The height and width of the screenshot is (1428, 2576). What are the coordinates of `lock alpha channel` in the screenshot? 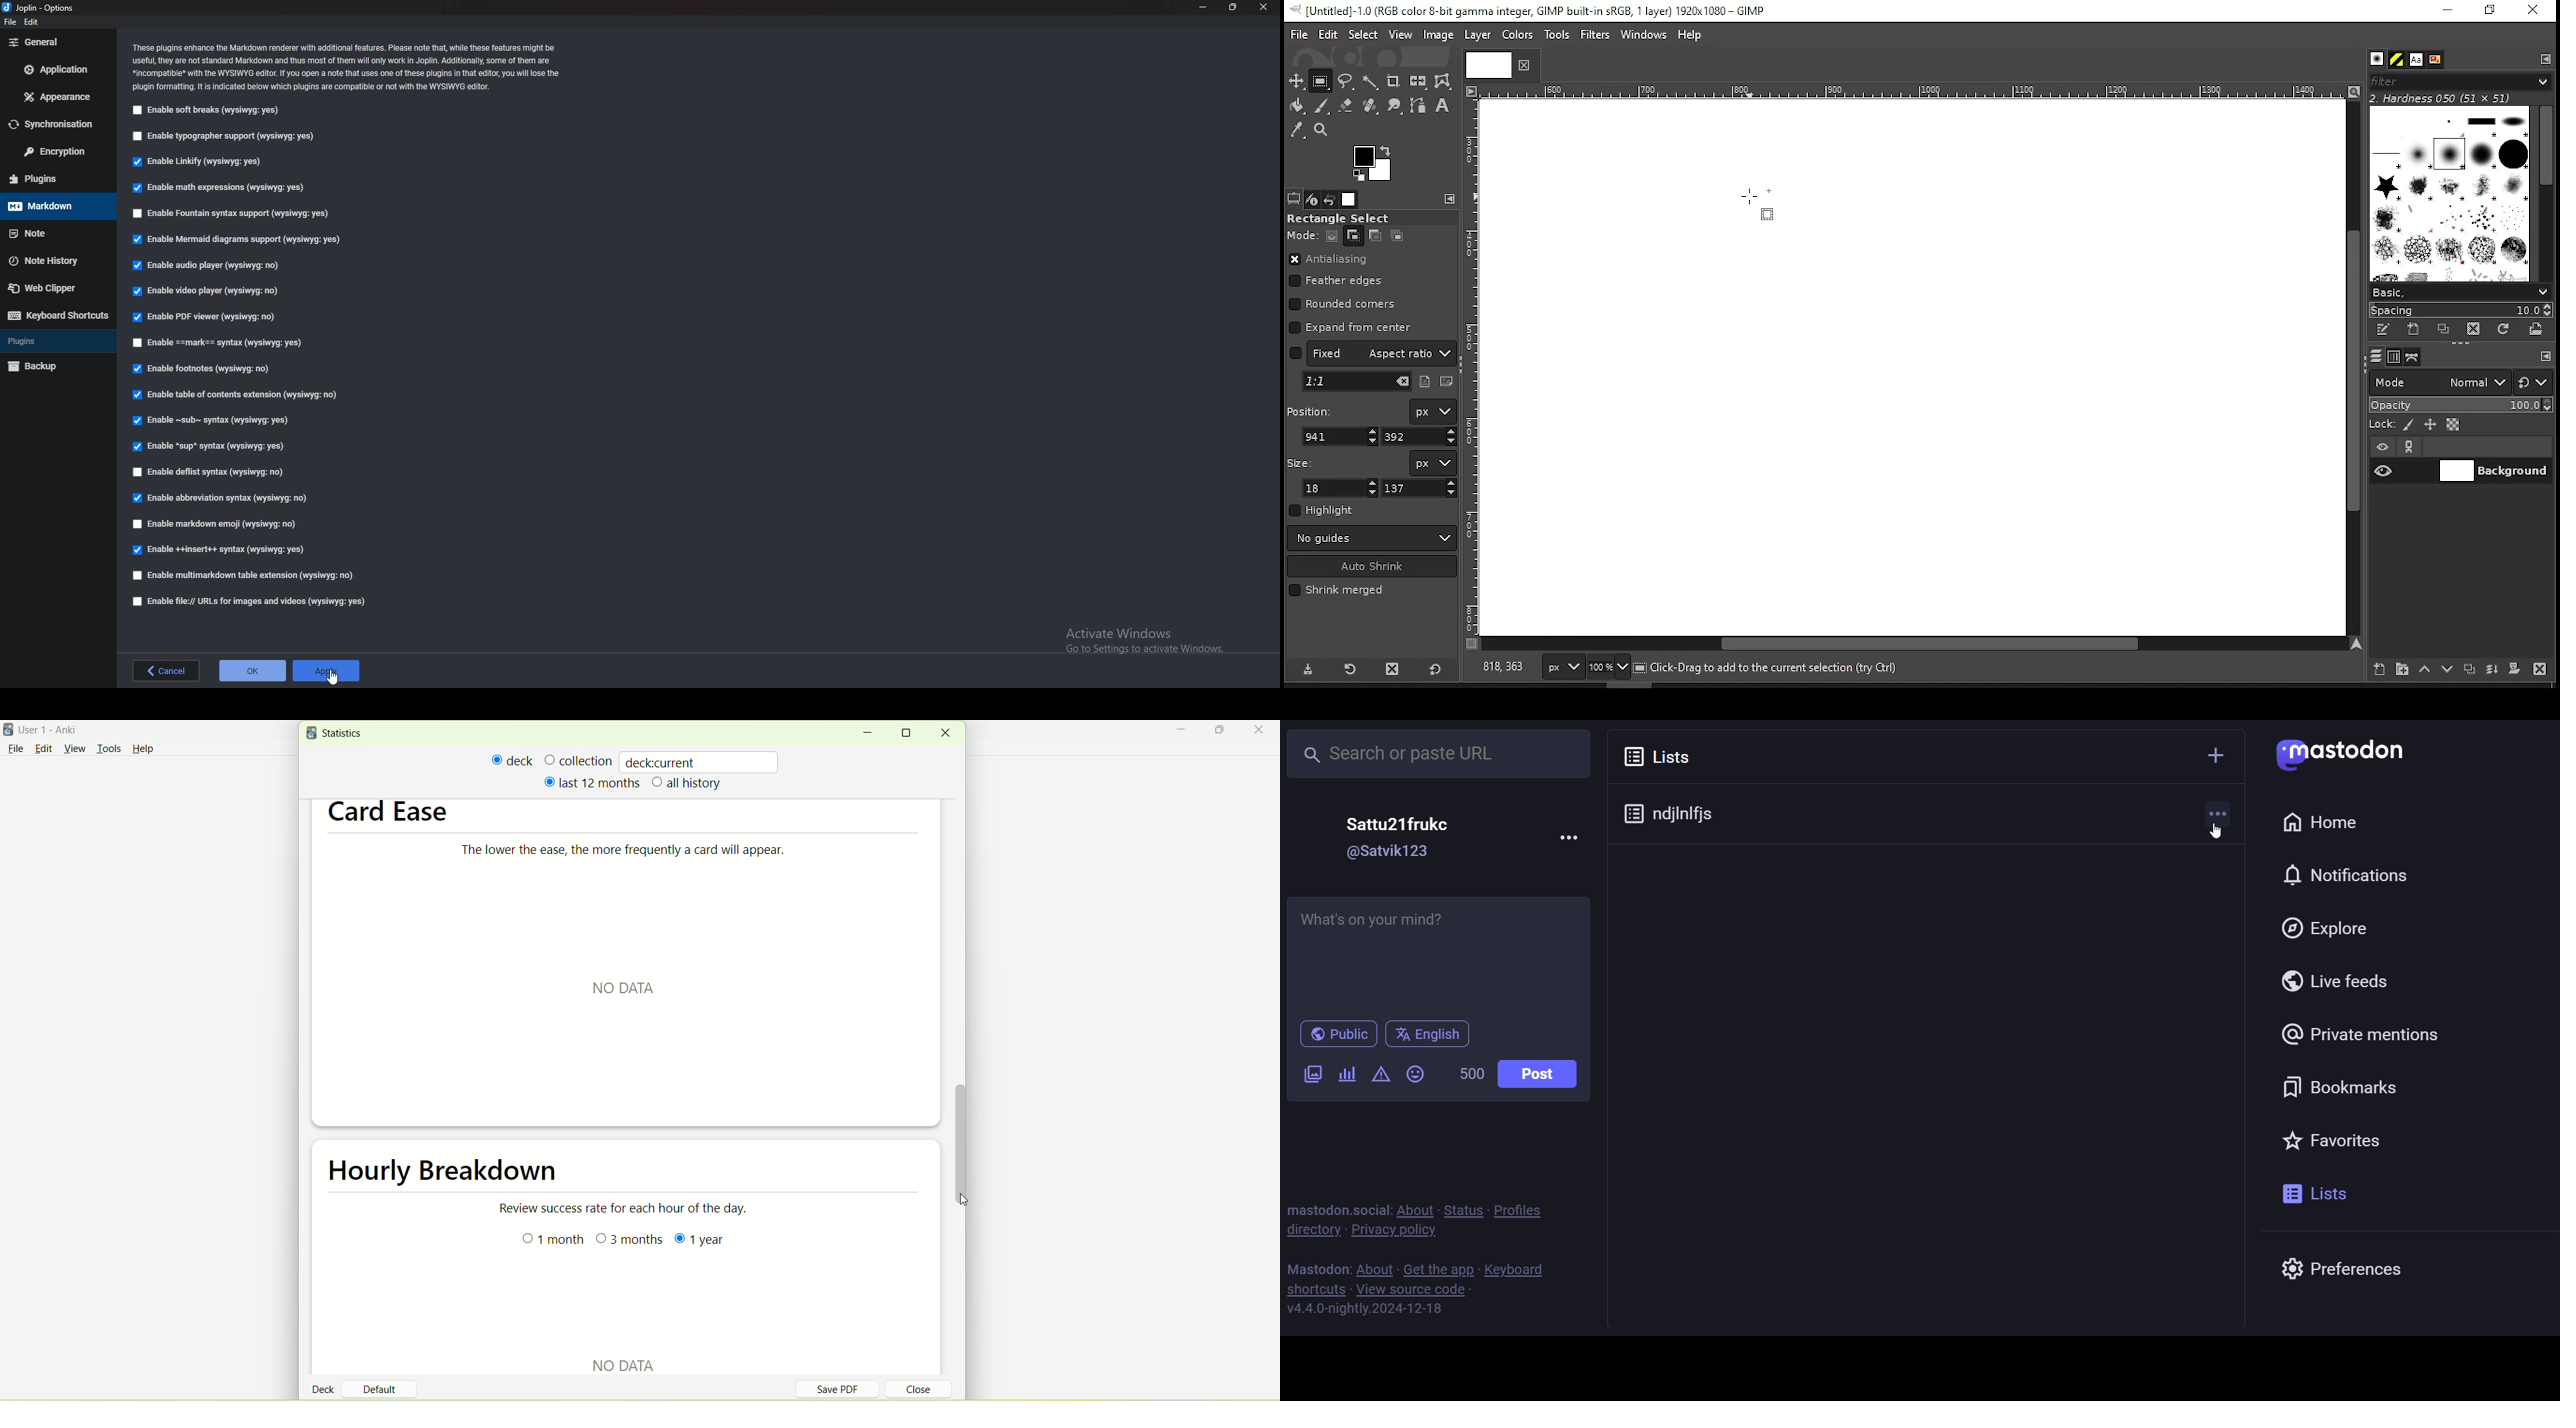 It's located at (2452, 425).